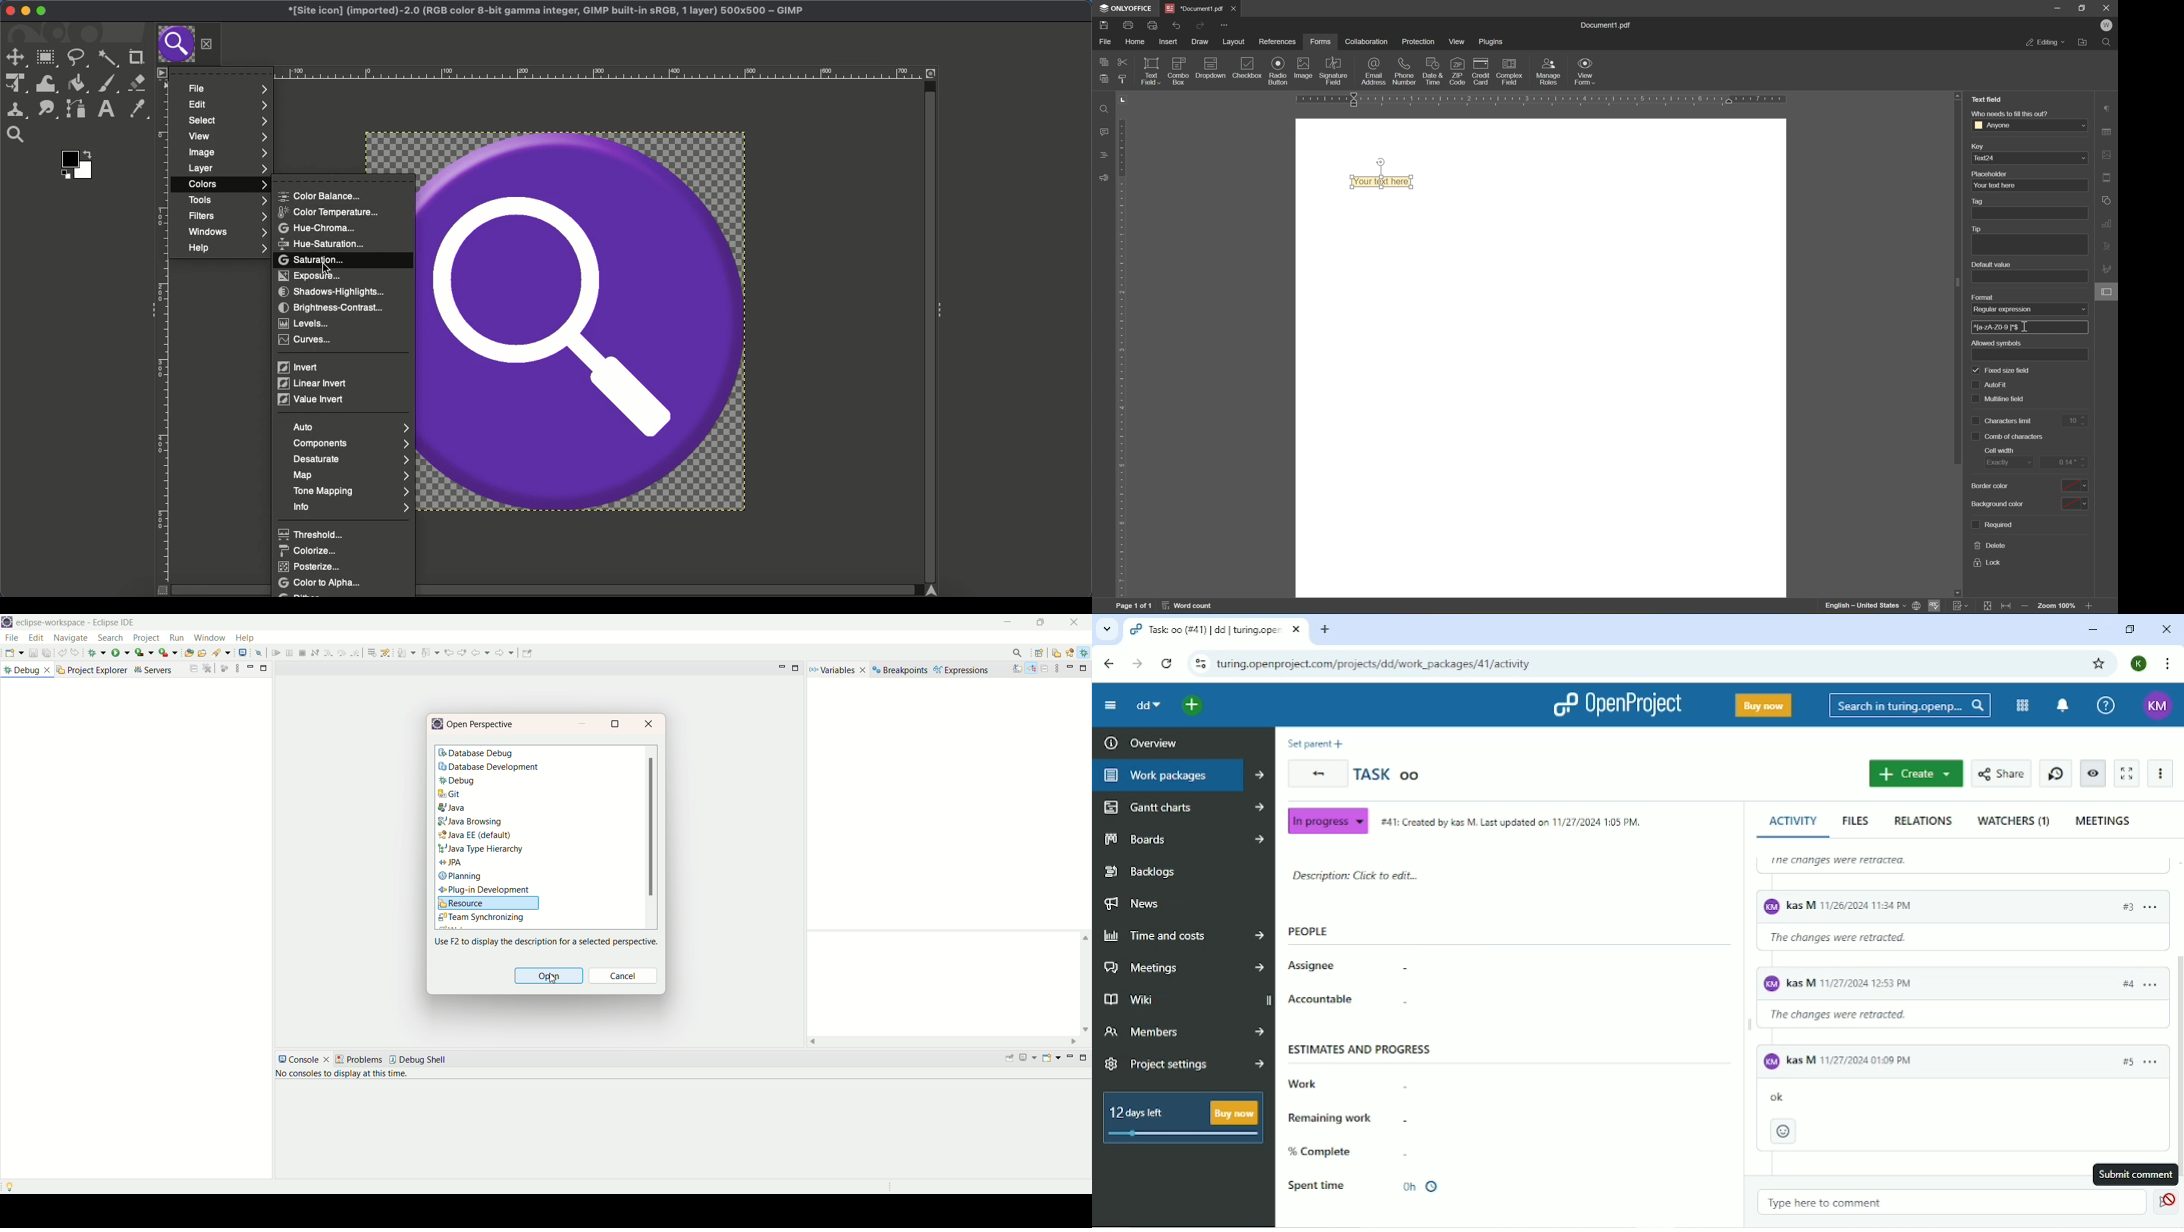 This screenshot has height=1232, width=2184. What do you see at coordinates (1375, 1186) in the screenshot?
I see `Spent time 0h` at bounding box center [1375, 1186].